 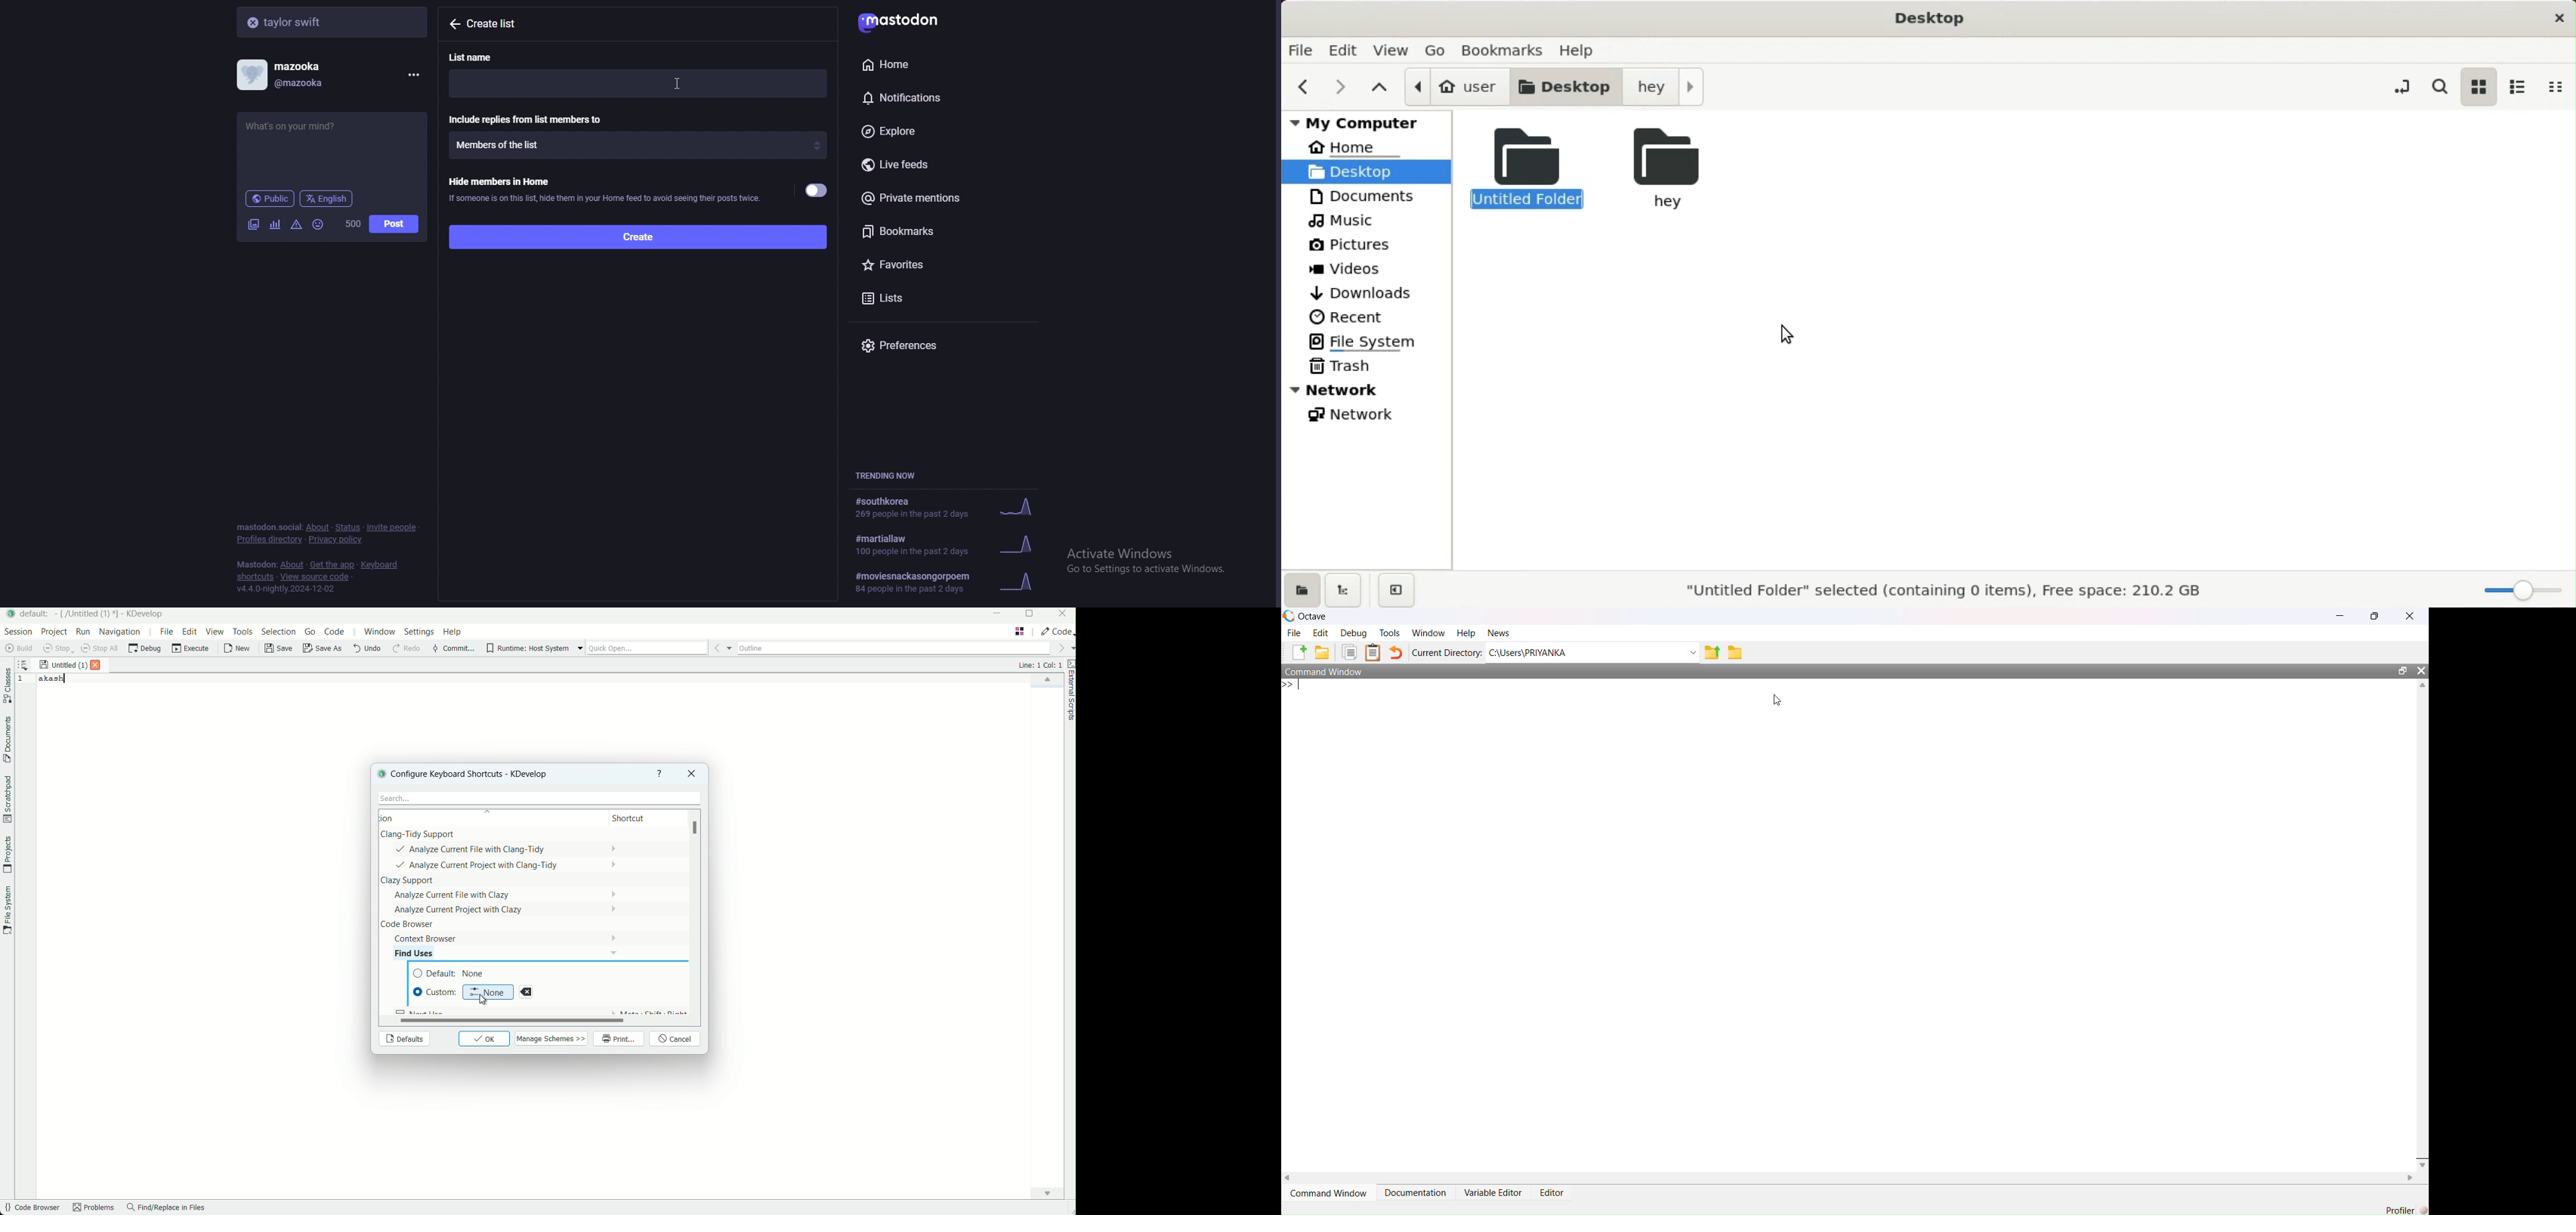 What do you see at coordinates (942, 198) in the screenshot?
I see `private mentions` at bounding box center [942, 198].